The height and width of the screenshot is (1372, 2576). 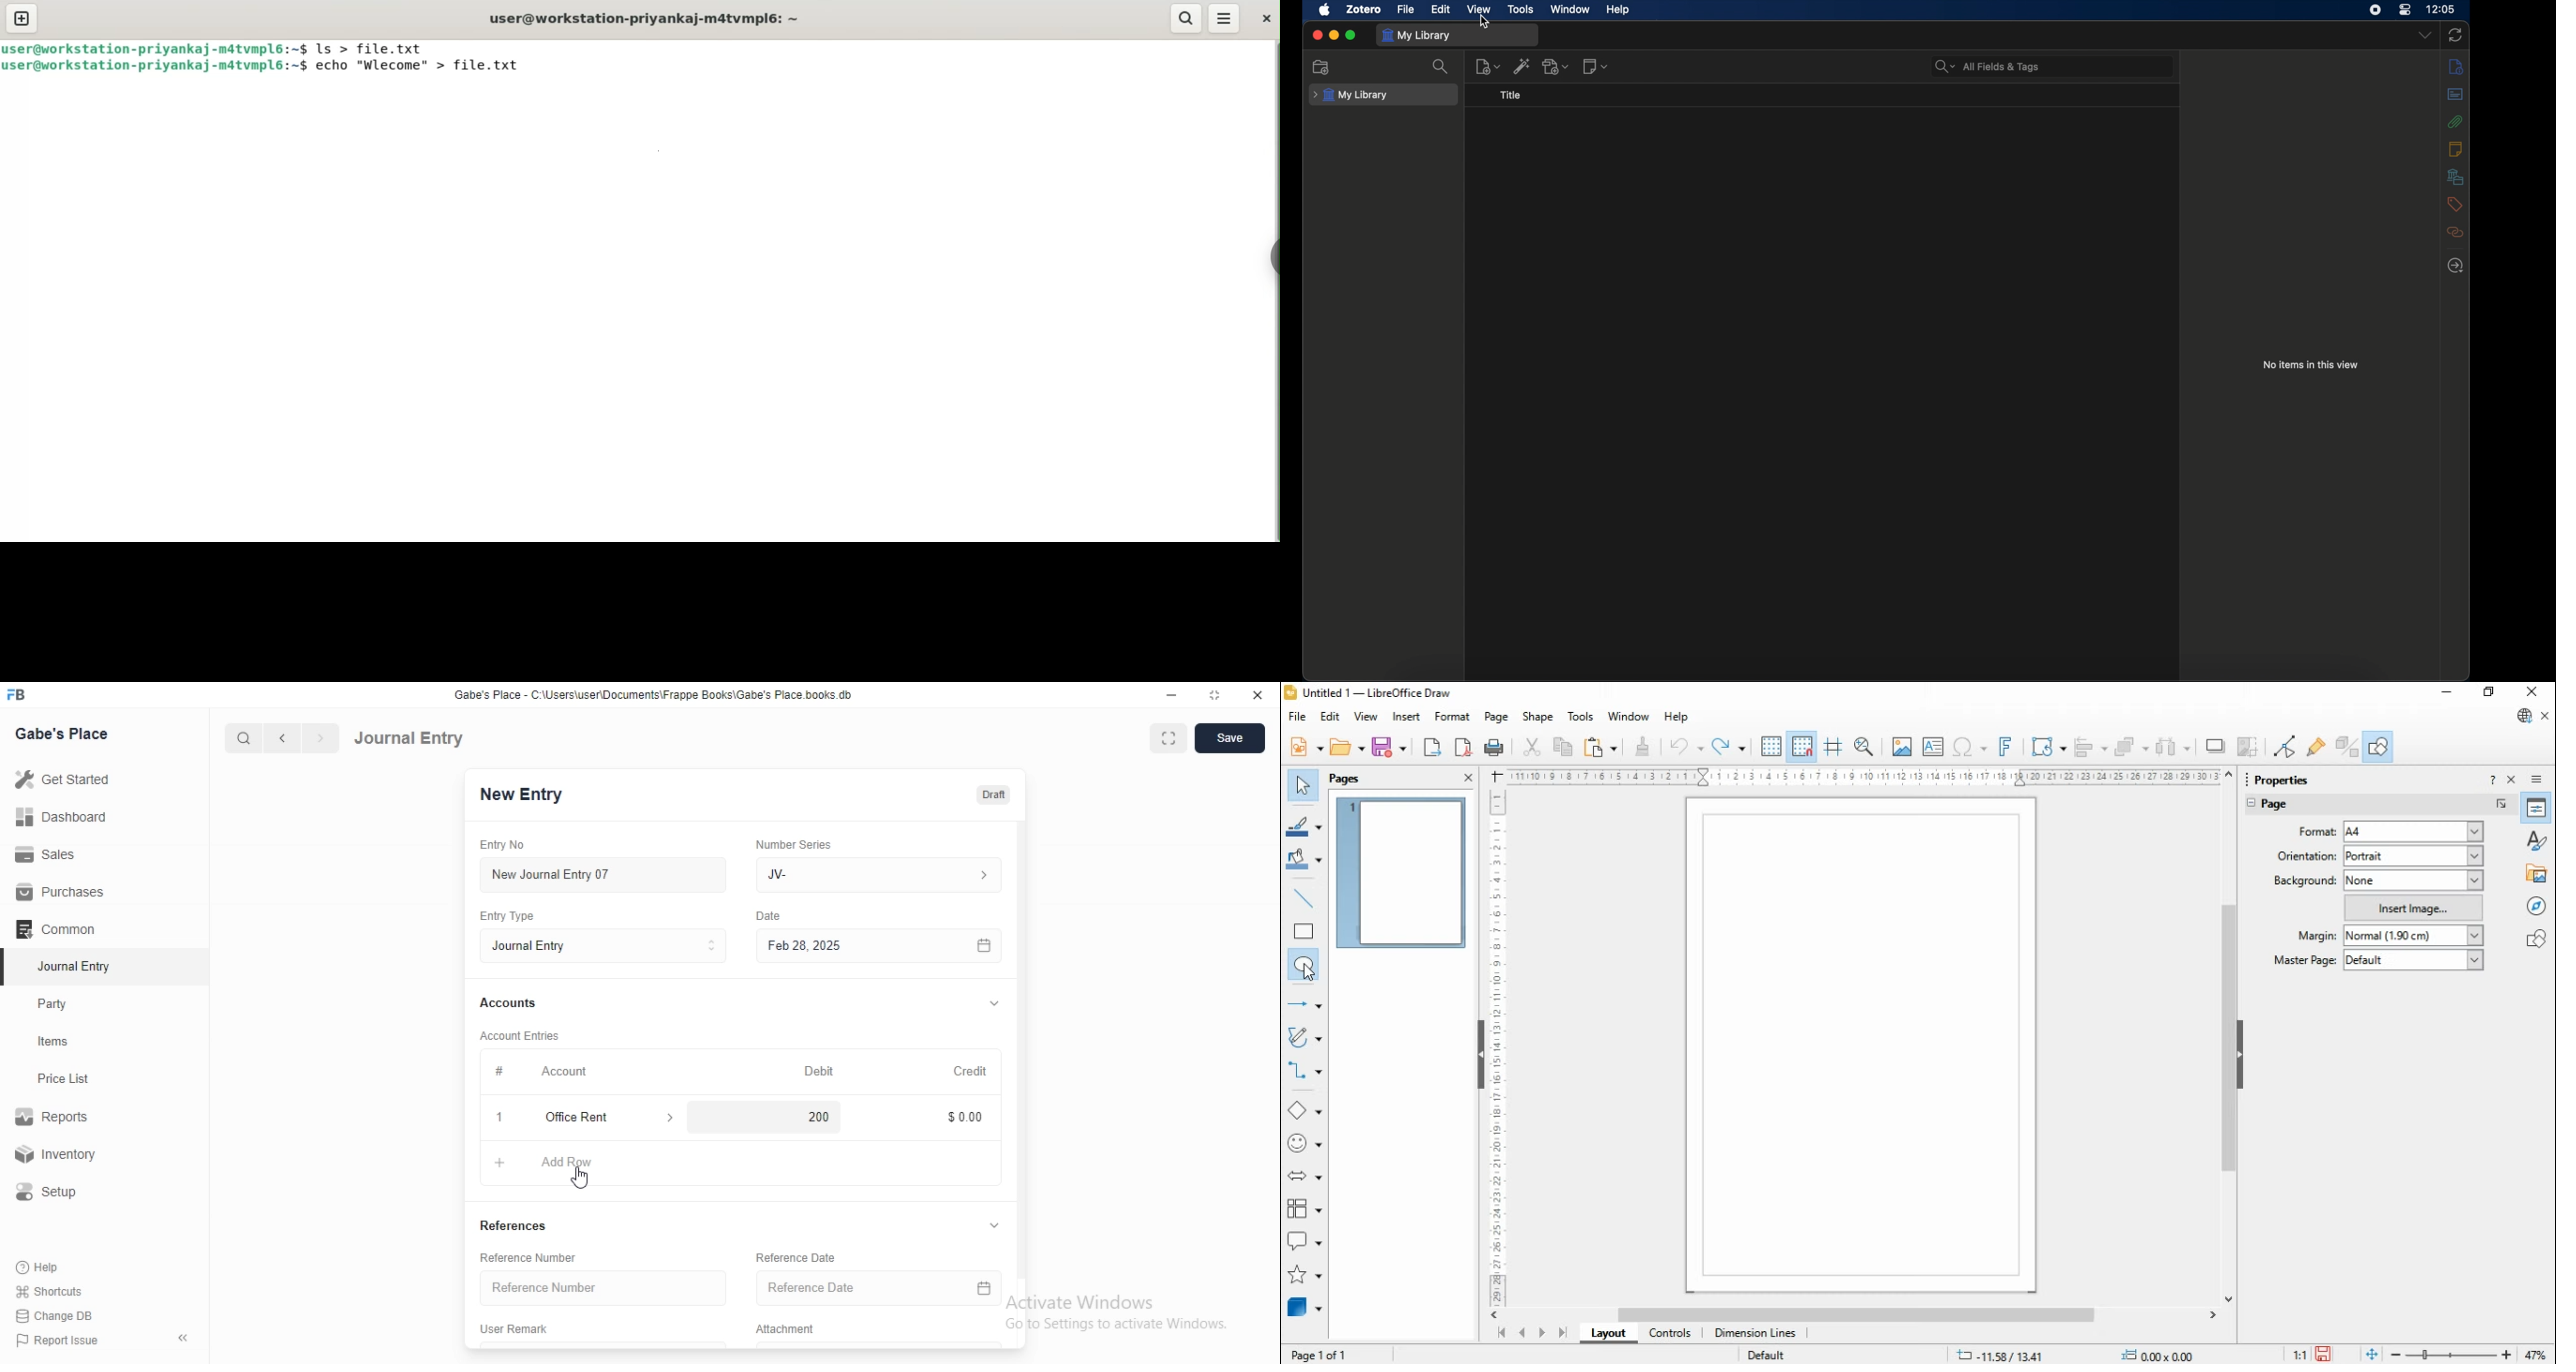 I want to click on Draft, so click(x=993, y=795).